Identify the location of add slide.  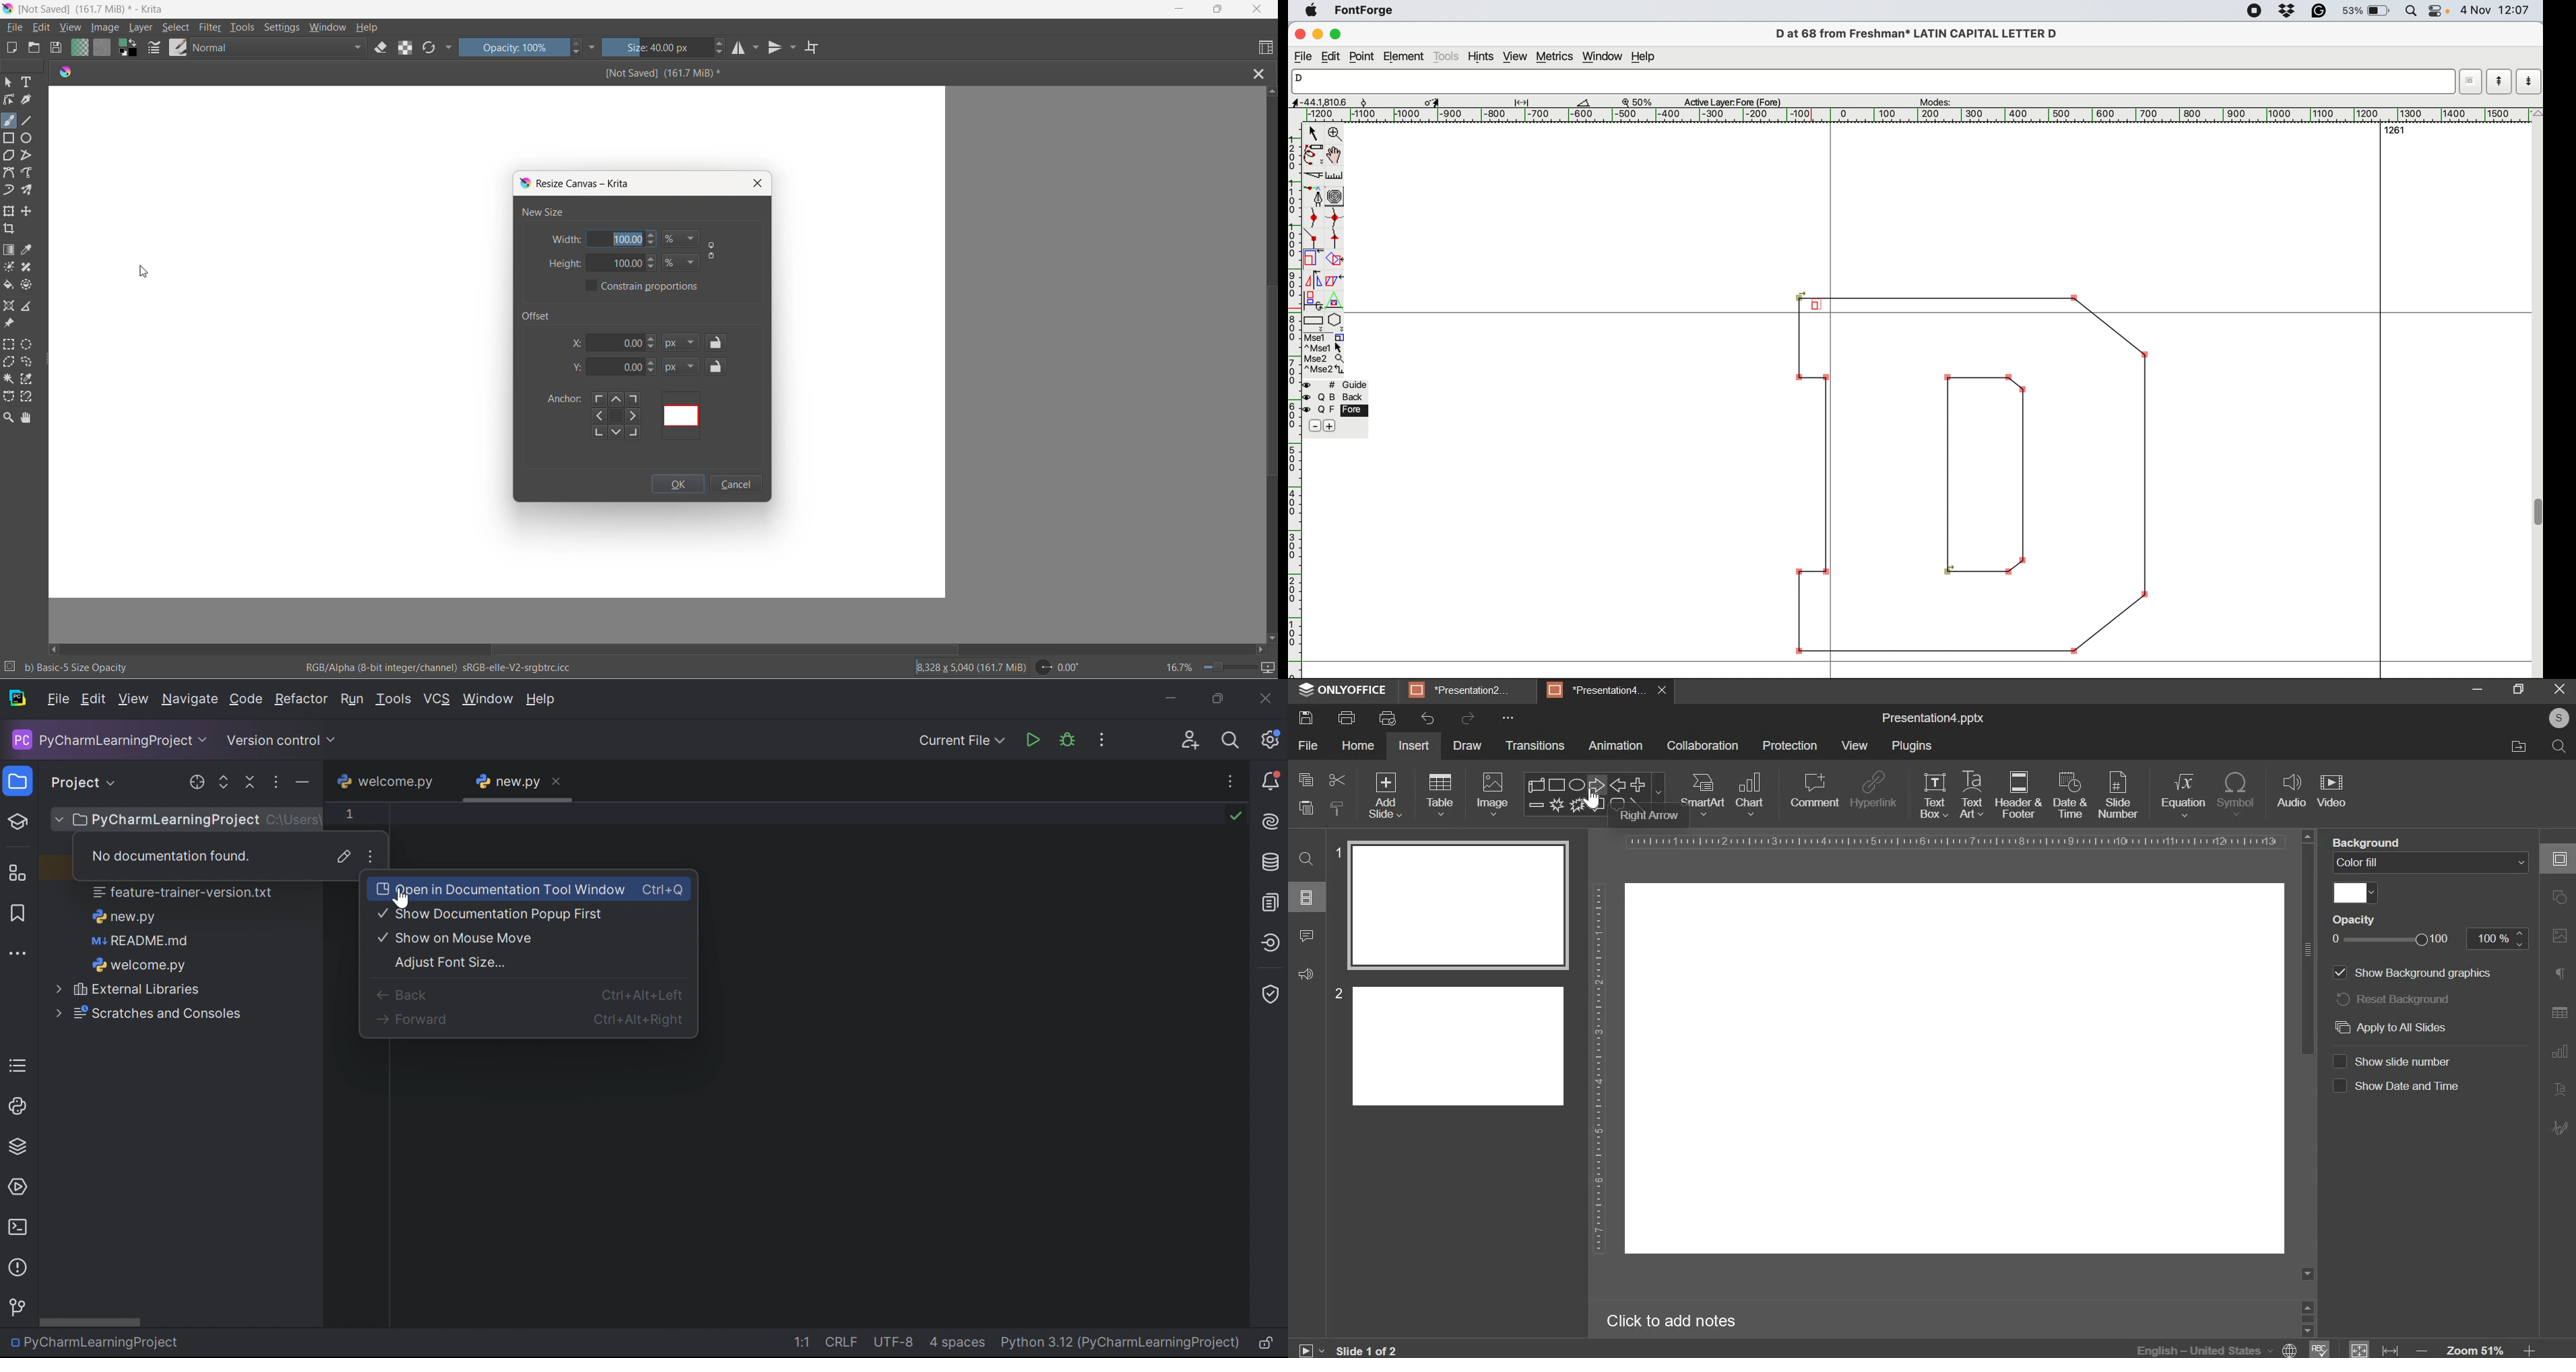
(1386, 795).